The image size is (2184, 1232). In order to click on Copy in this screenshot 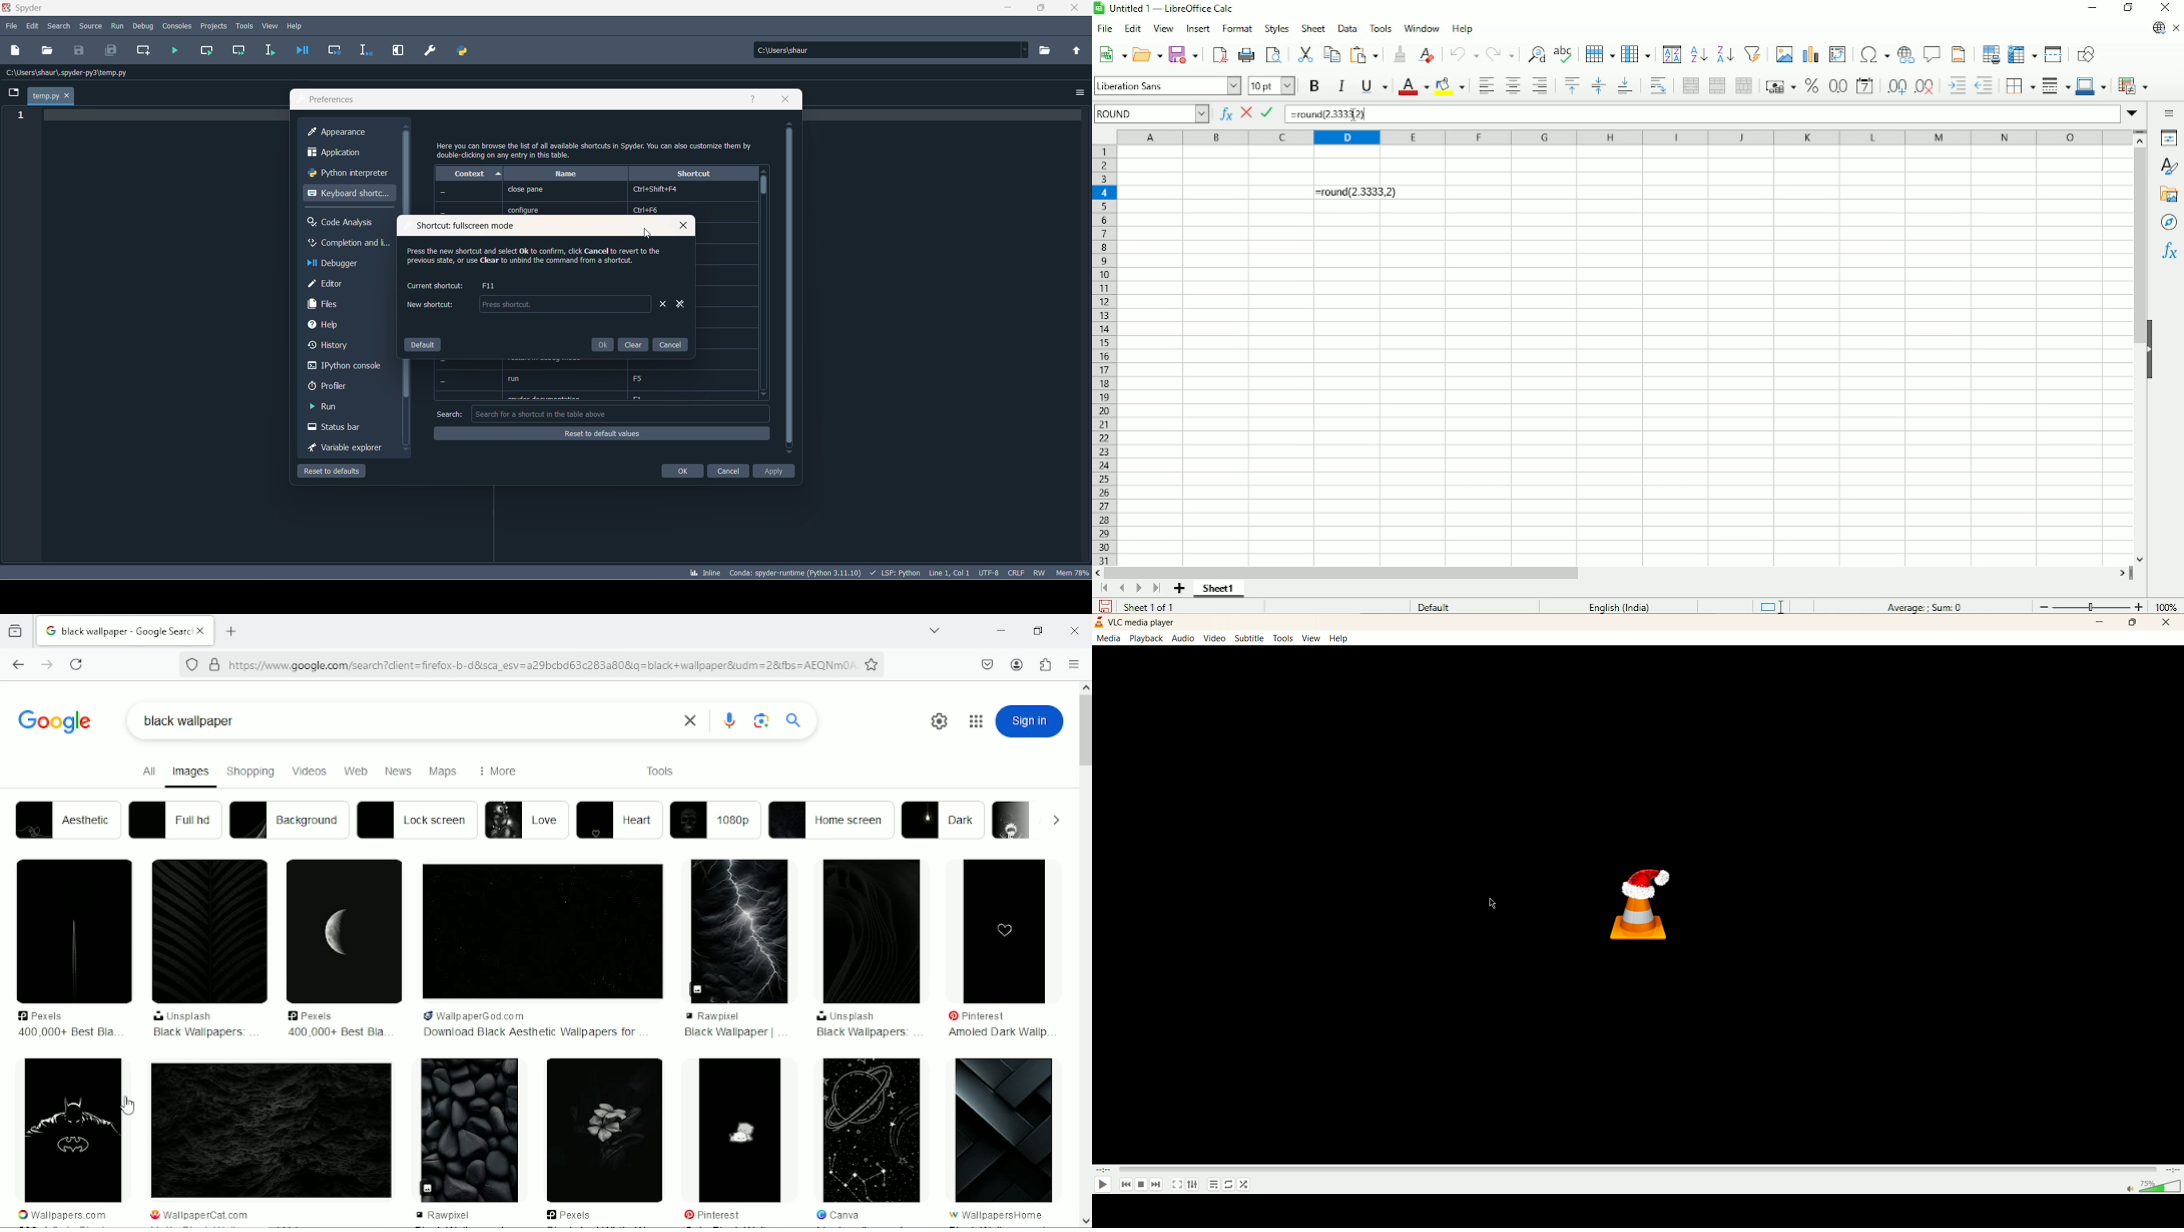, I will do `click(1331, 55)`.